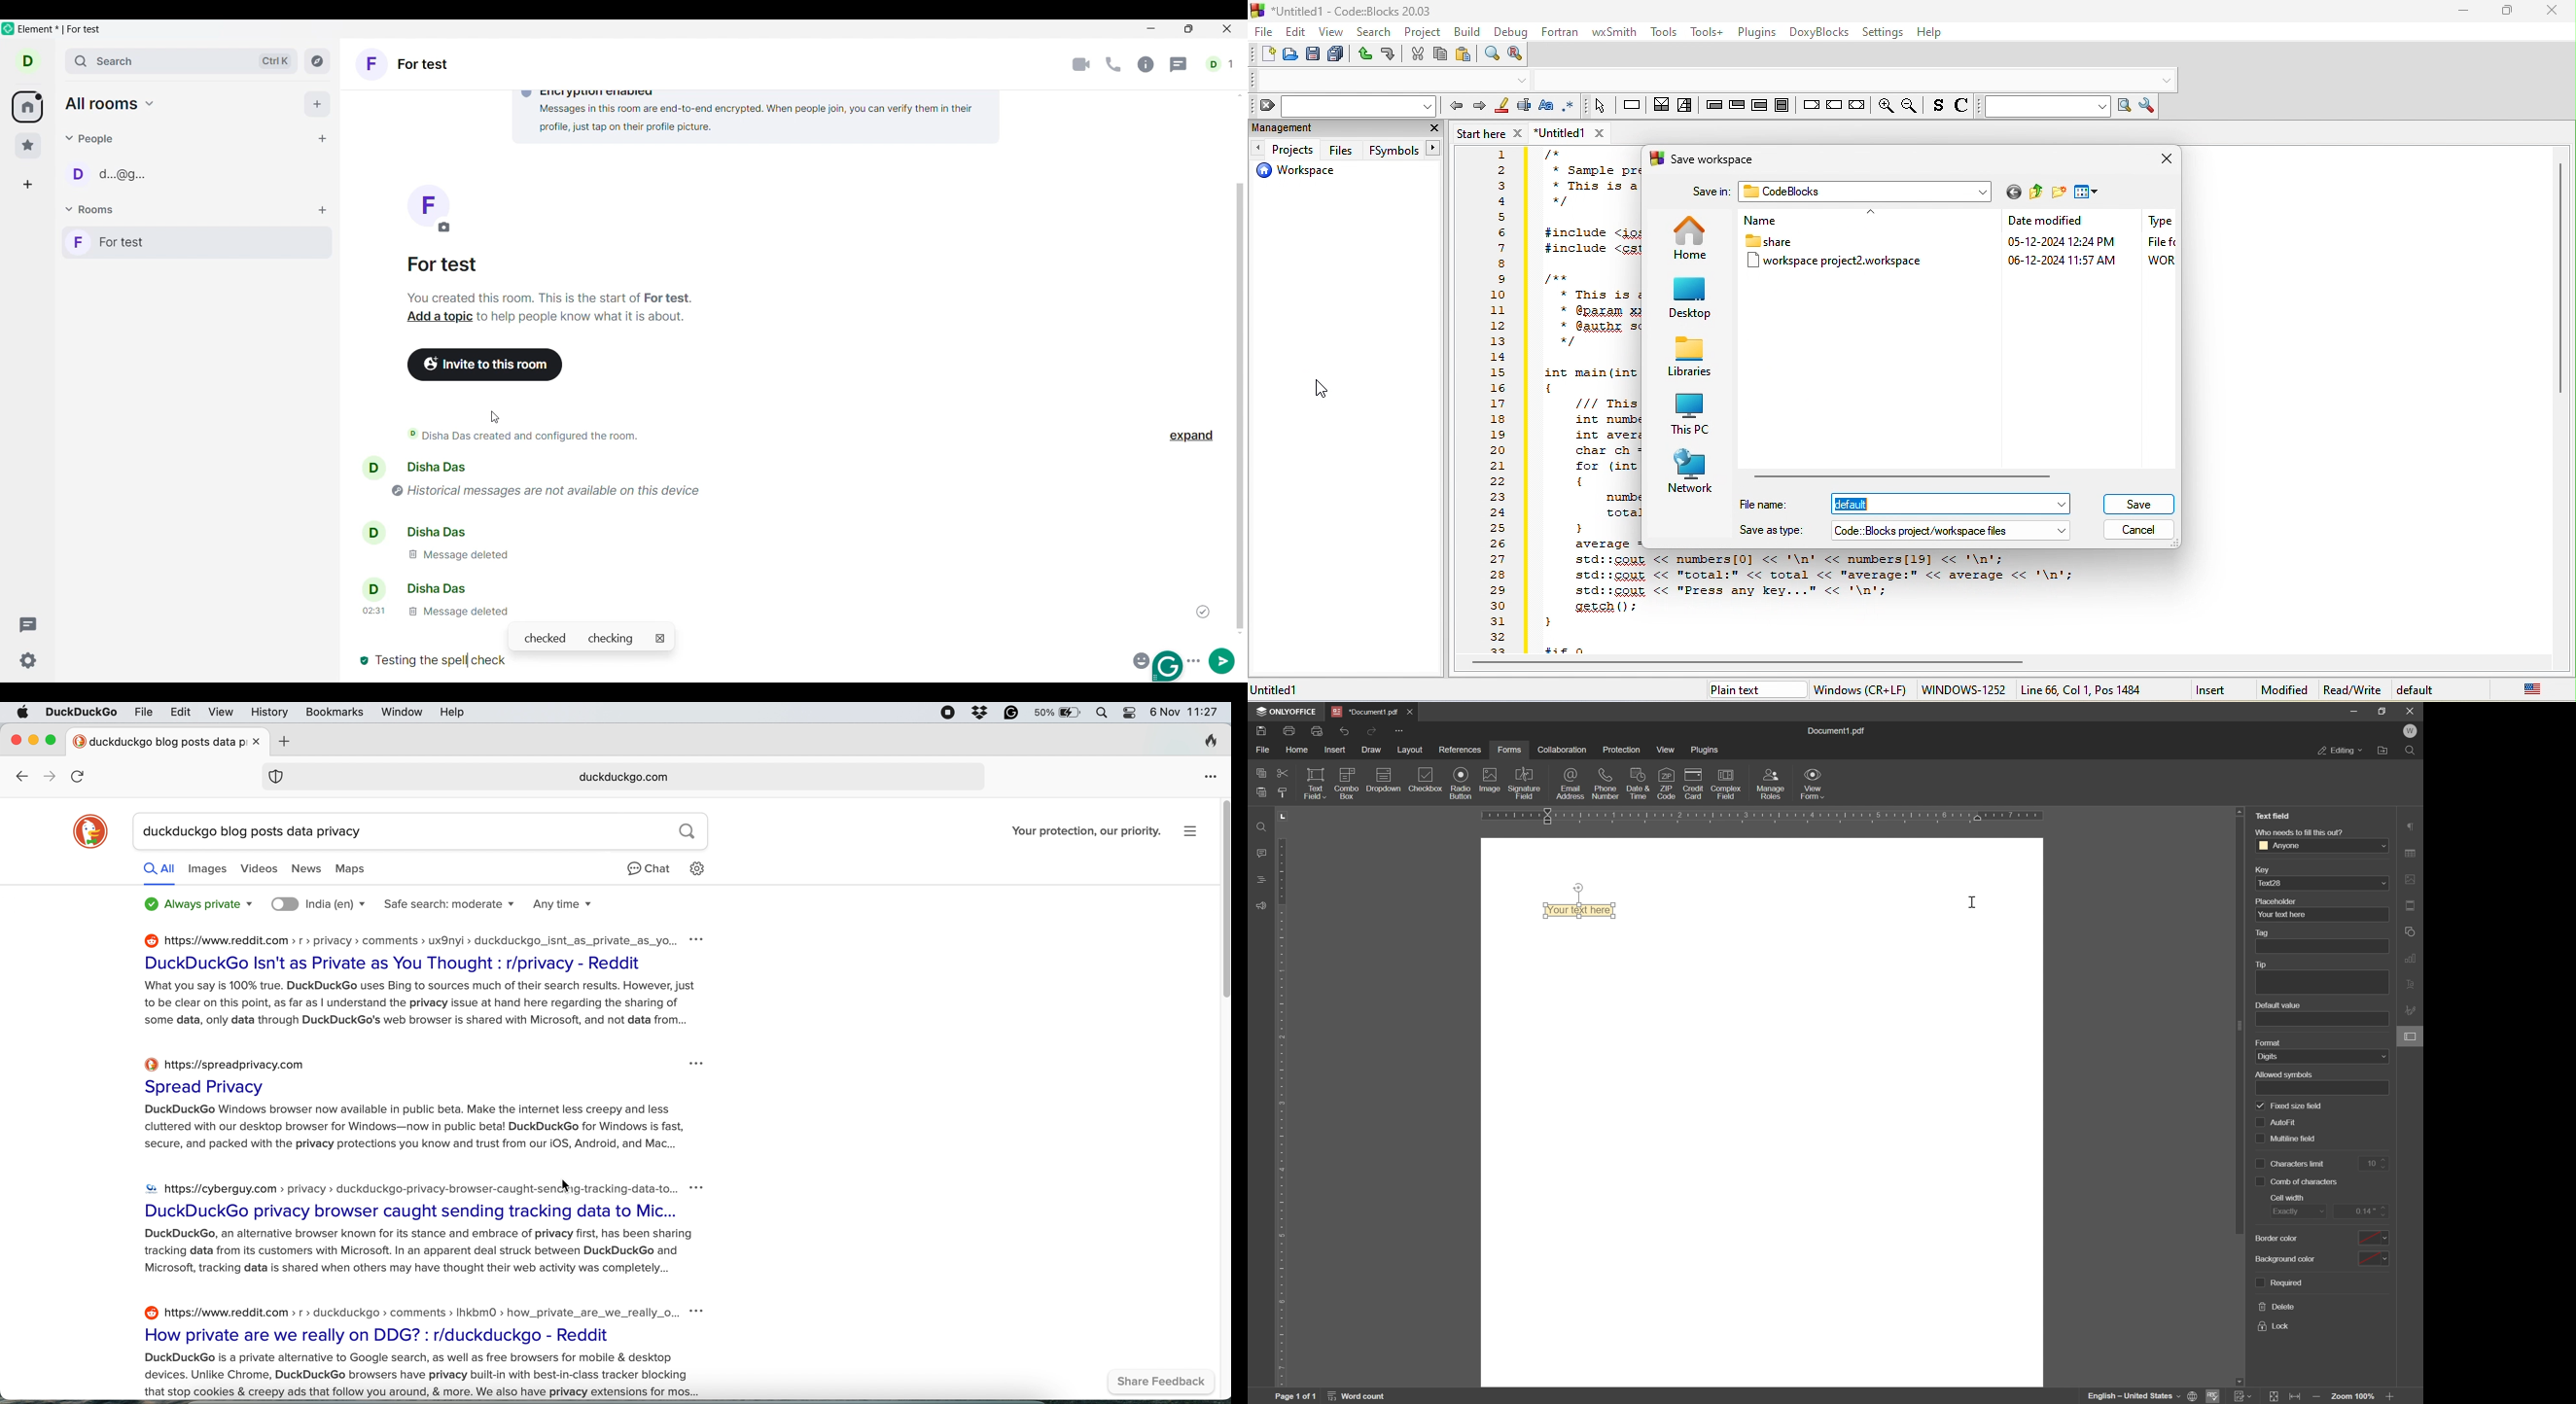 The width and height of the screenshot is (2576, 1428). What do you see at coordinates (2288, 1138) in the screenshot?
I see `multiline field` at bounding box center [2288, 1138].